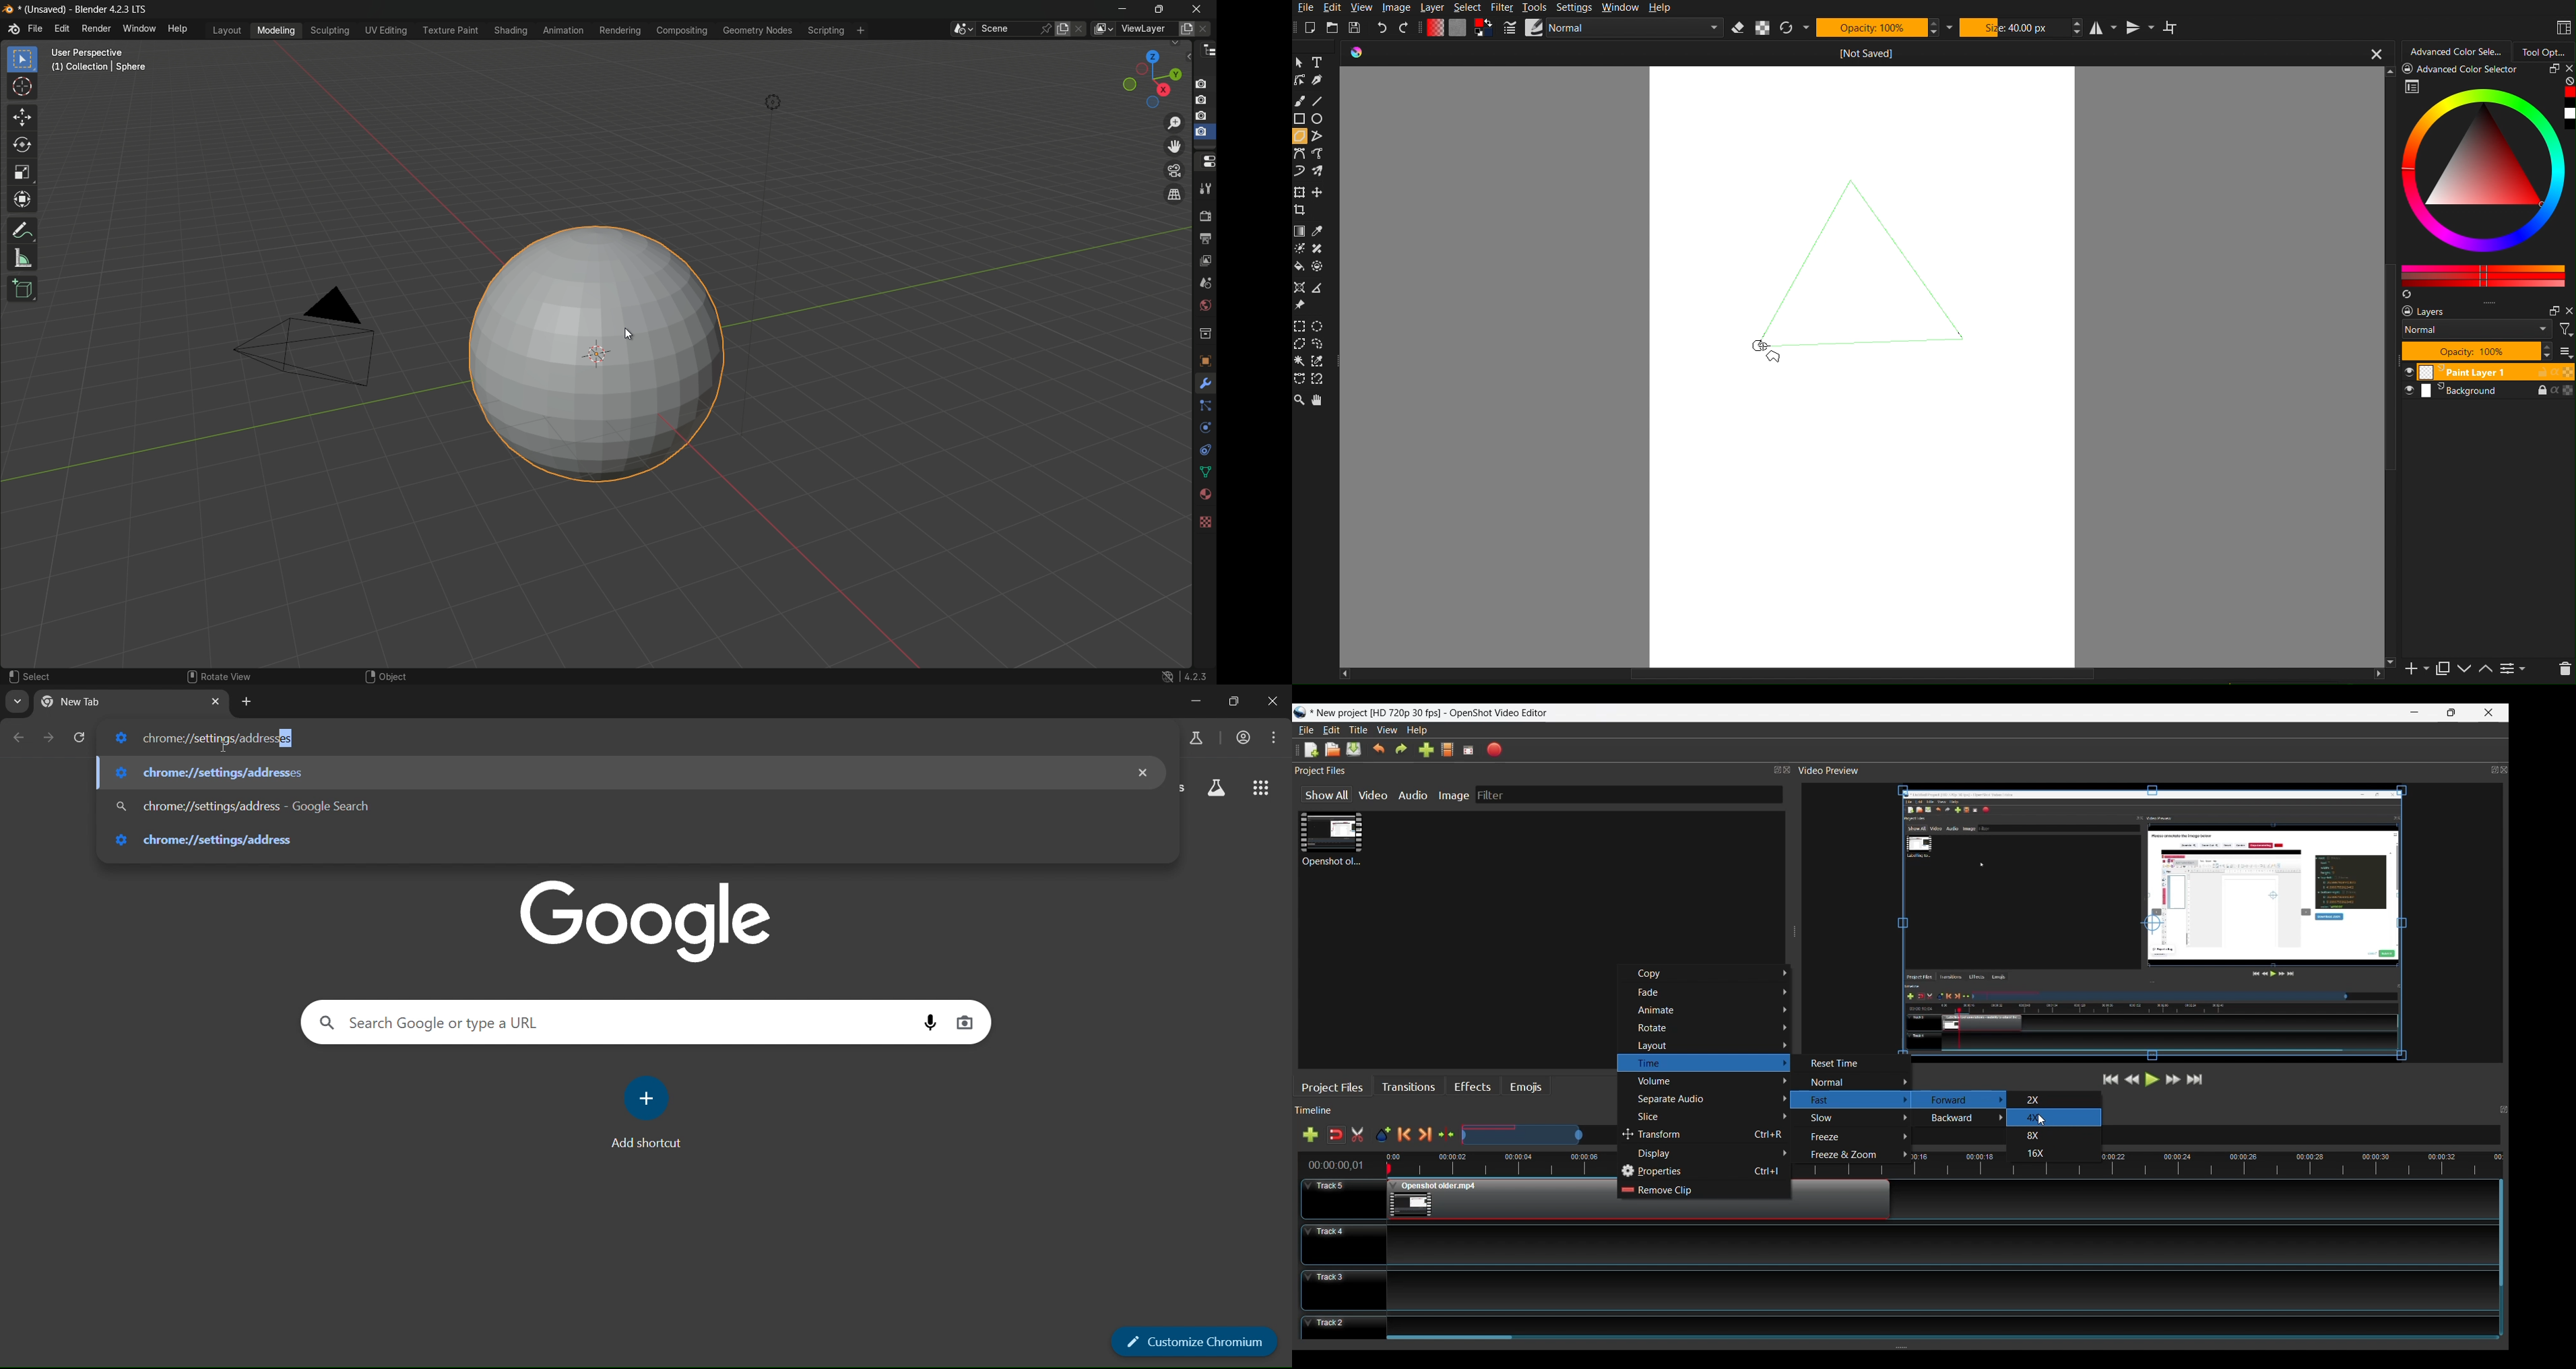 Image resolution: width=2576 pixels, height=1372 pixels. I want to click on Project Files, so click(1542, 771).